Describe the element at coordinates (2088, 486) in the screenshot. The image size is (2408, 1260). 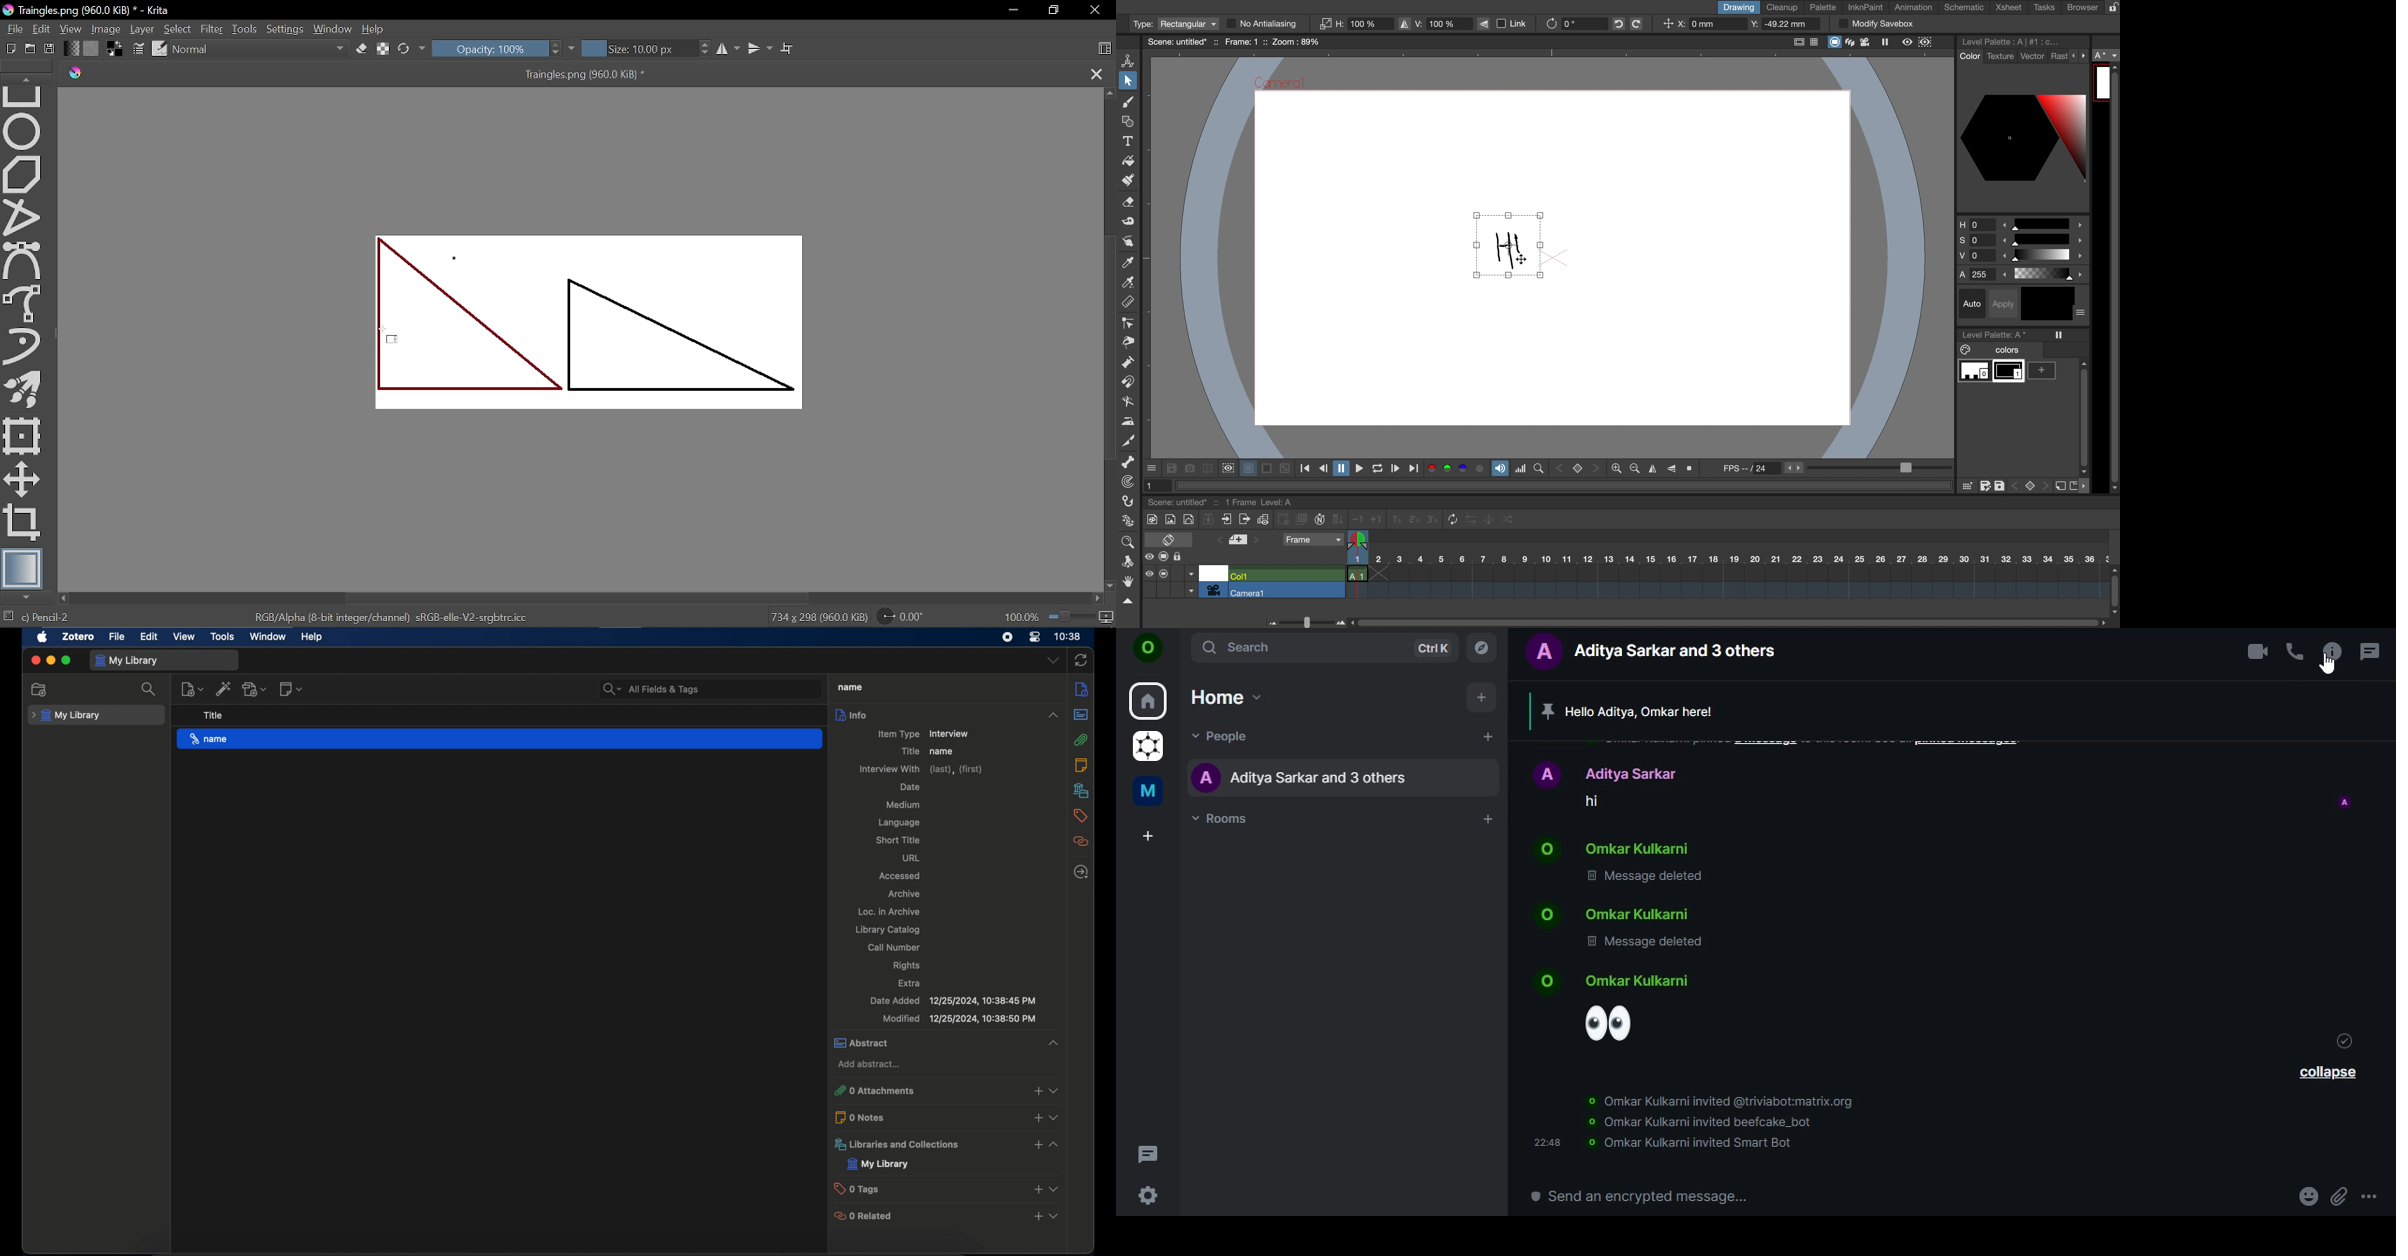
I see `more options` at that location.